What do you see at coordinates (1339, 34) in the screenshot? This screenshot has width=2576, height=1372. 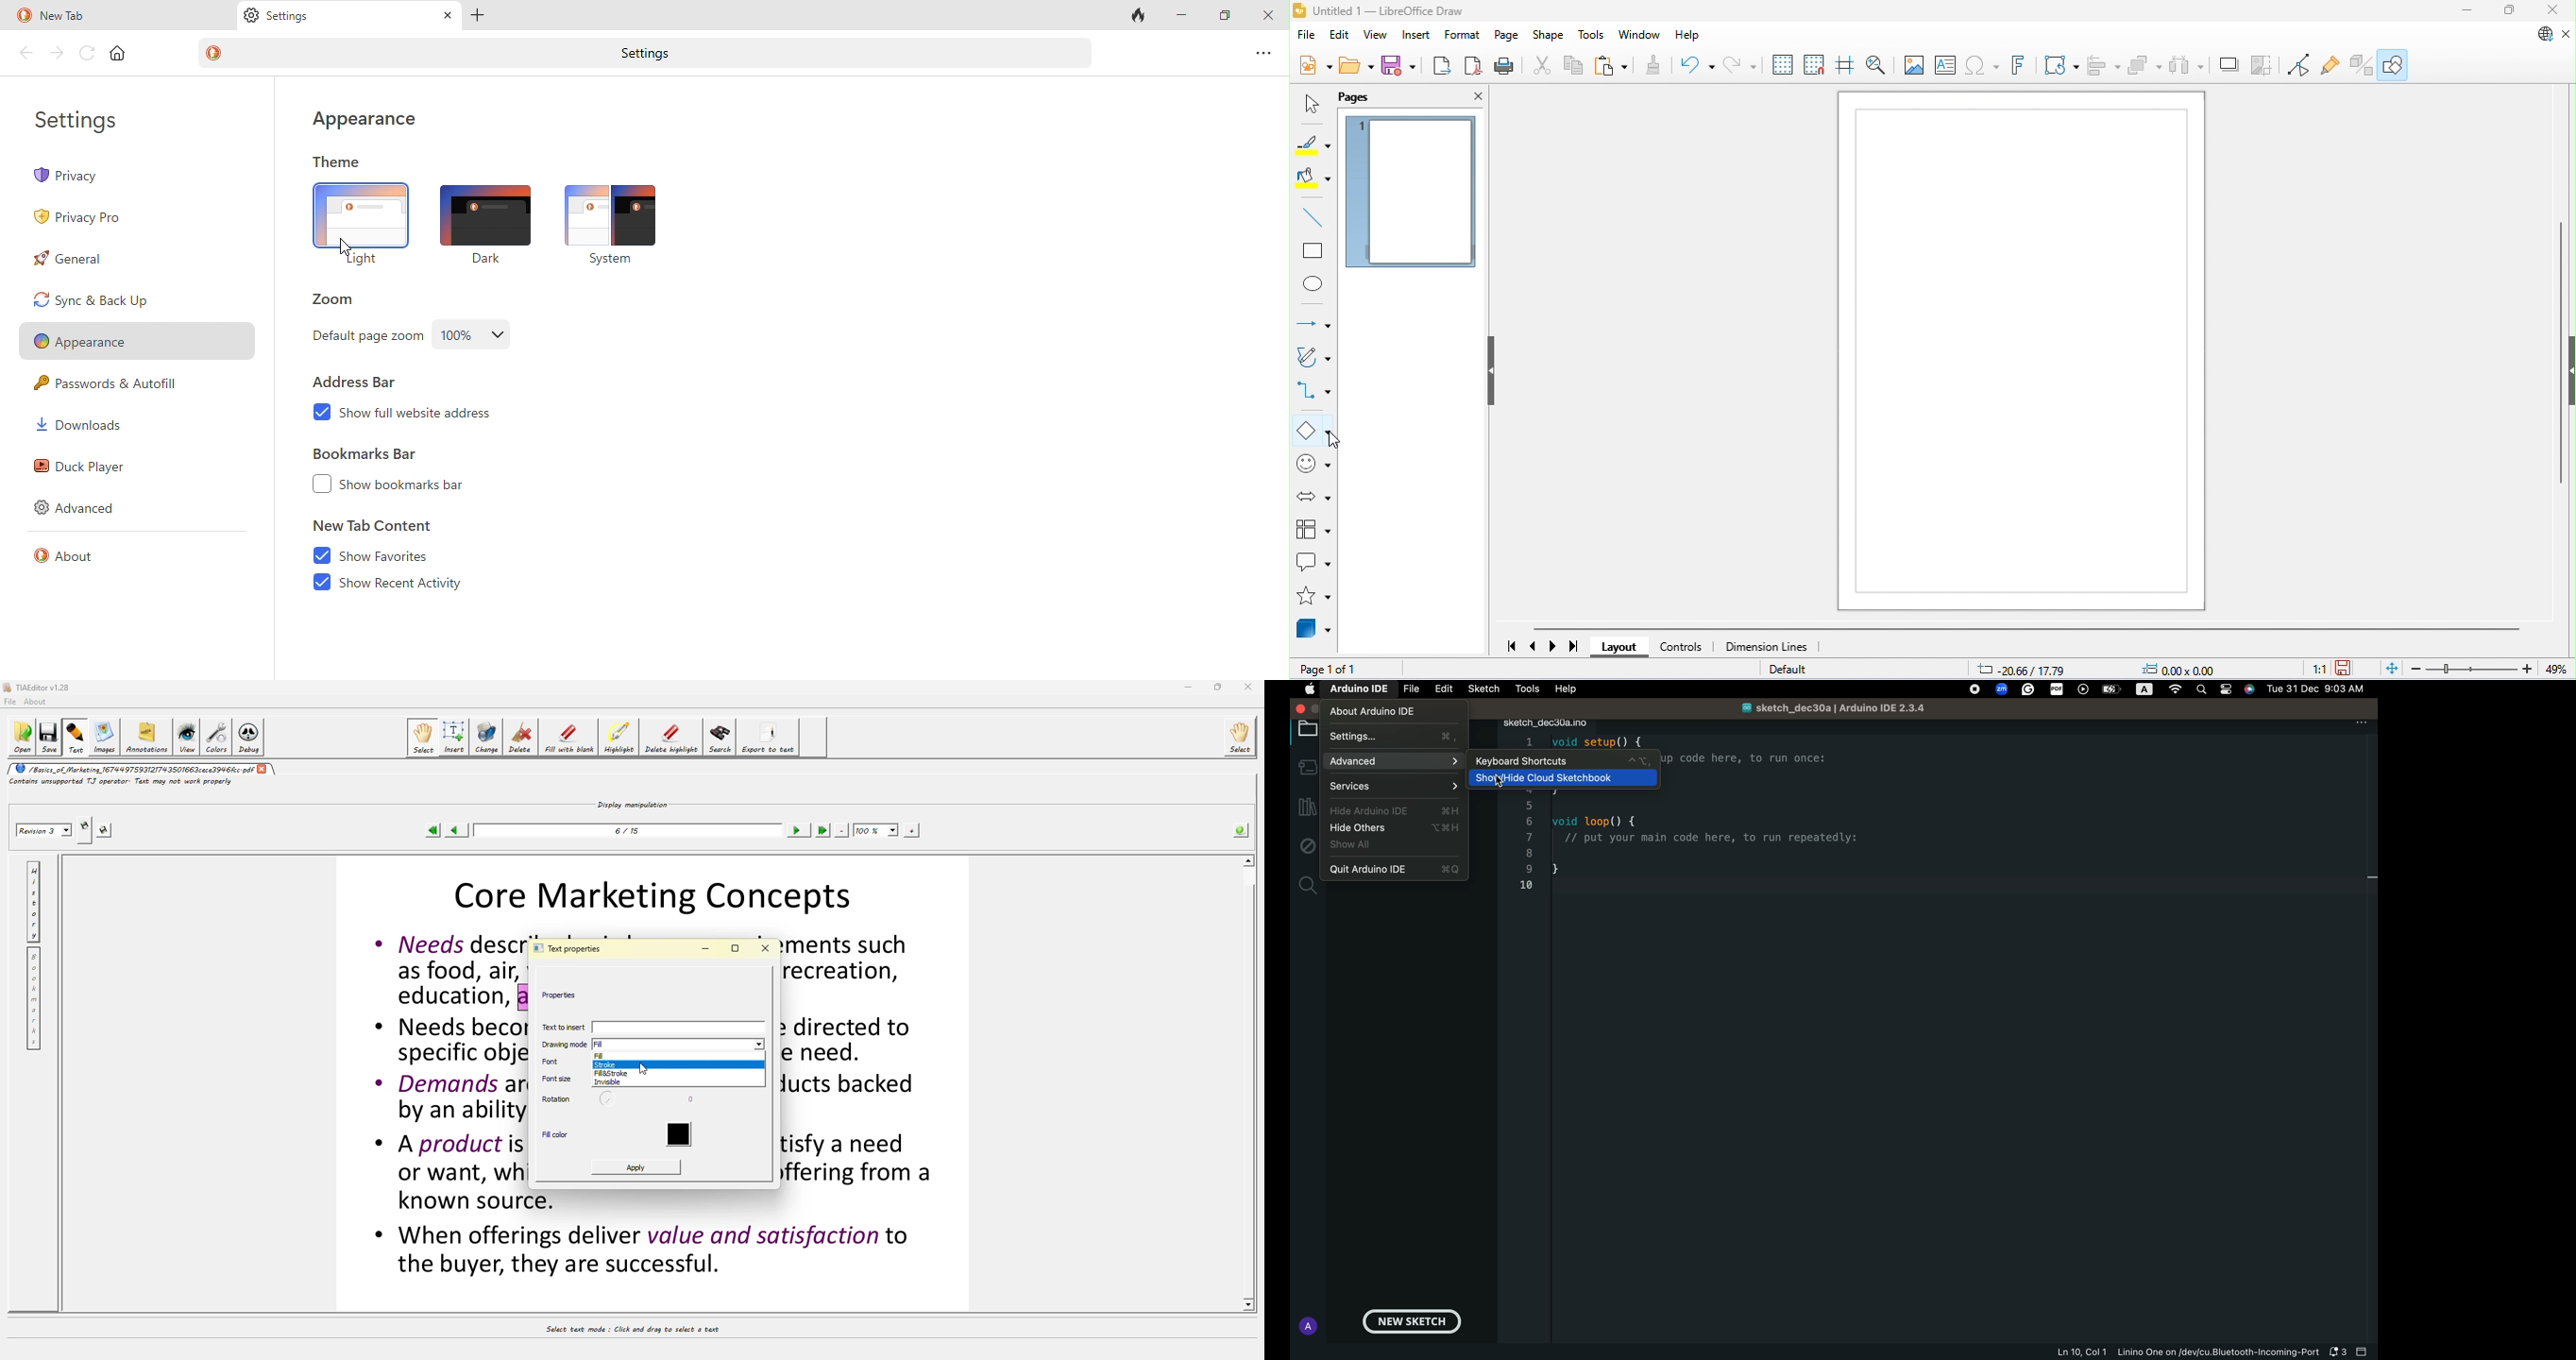 I see `edit` at bounding box center [1339, 34].